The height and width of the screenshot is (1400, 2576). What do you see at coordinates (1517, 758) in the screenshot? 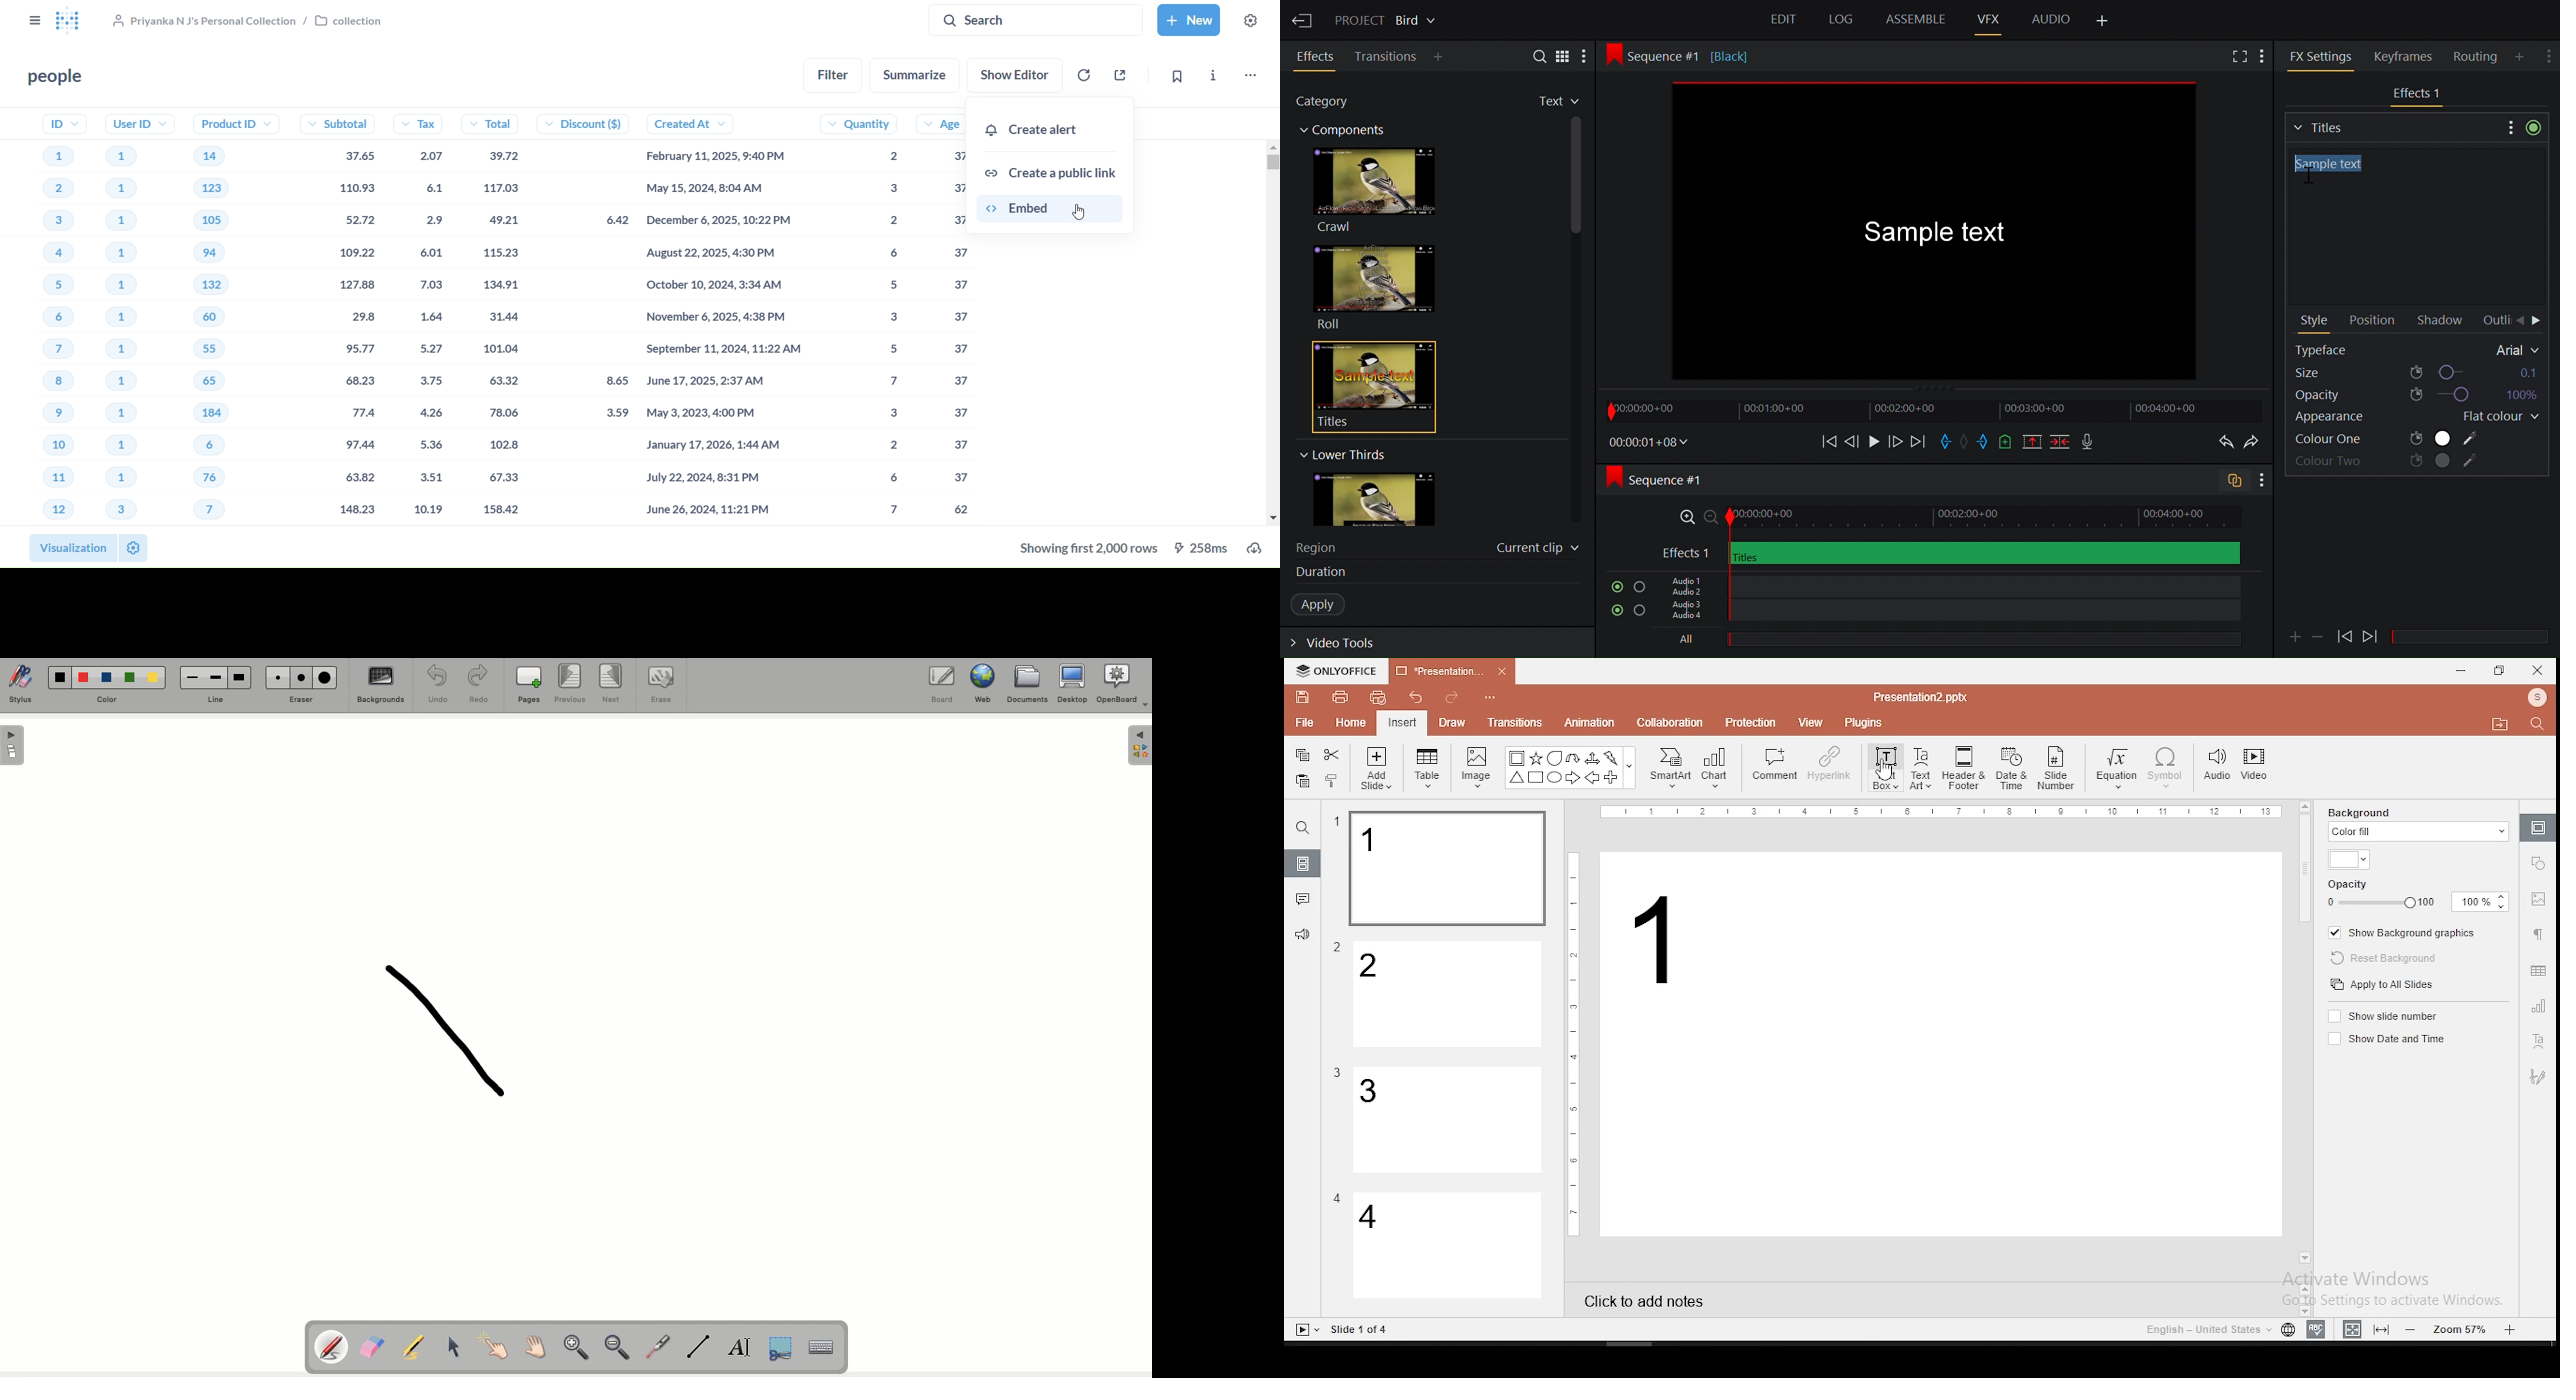
I see `Bordered Box` at bounding box center [1517, 758].